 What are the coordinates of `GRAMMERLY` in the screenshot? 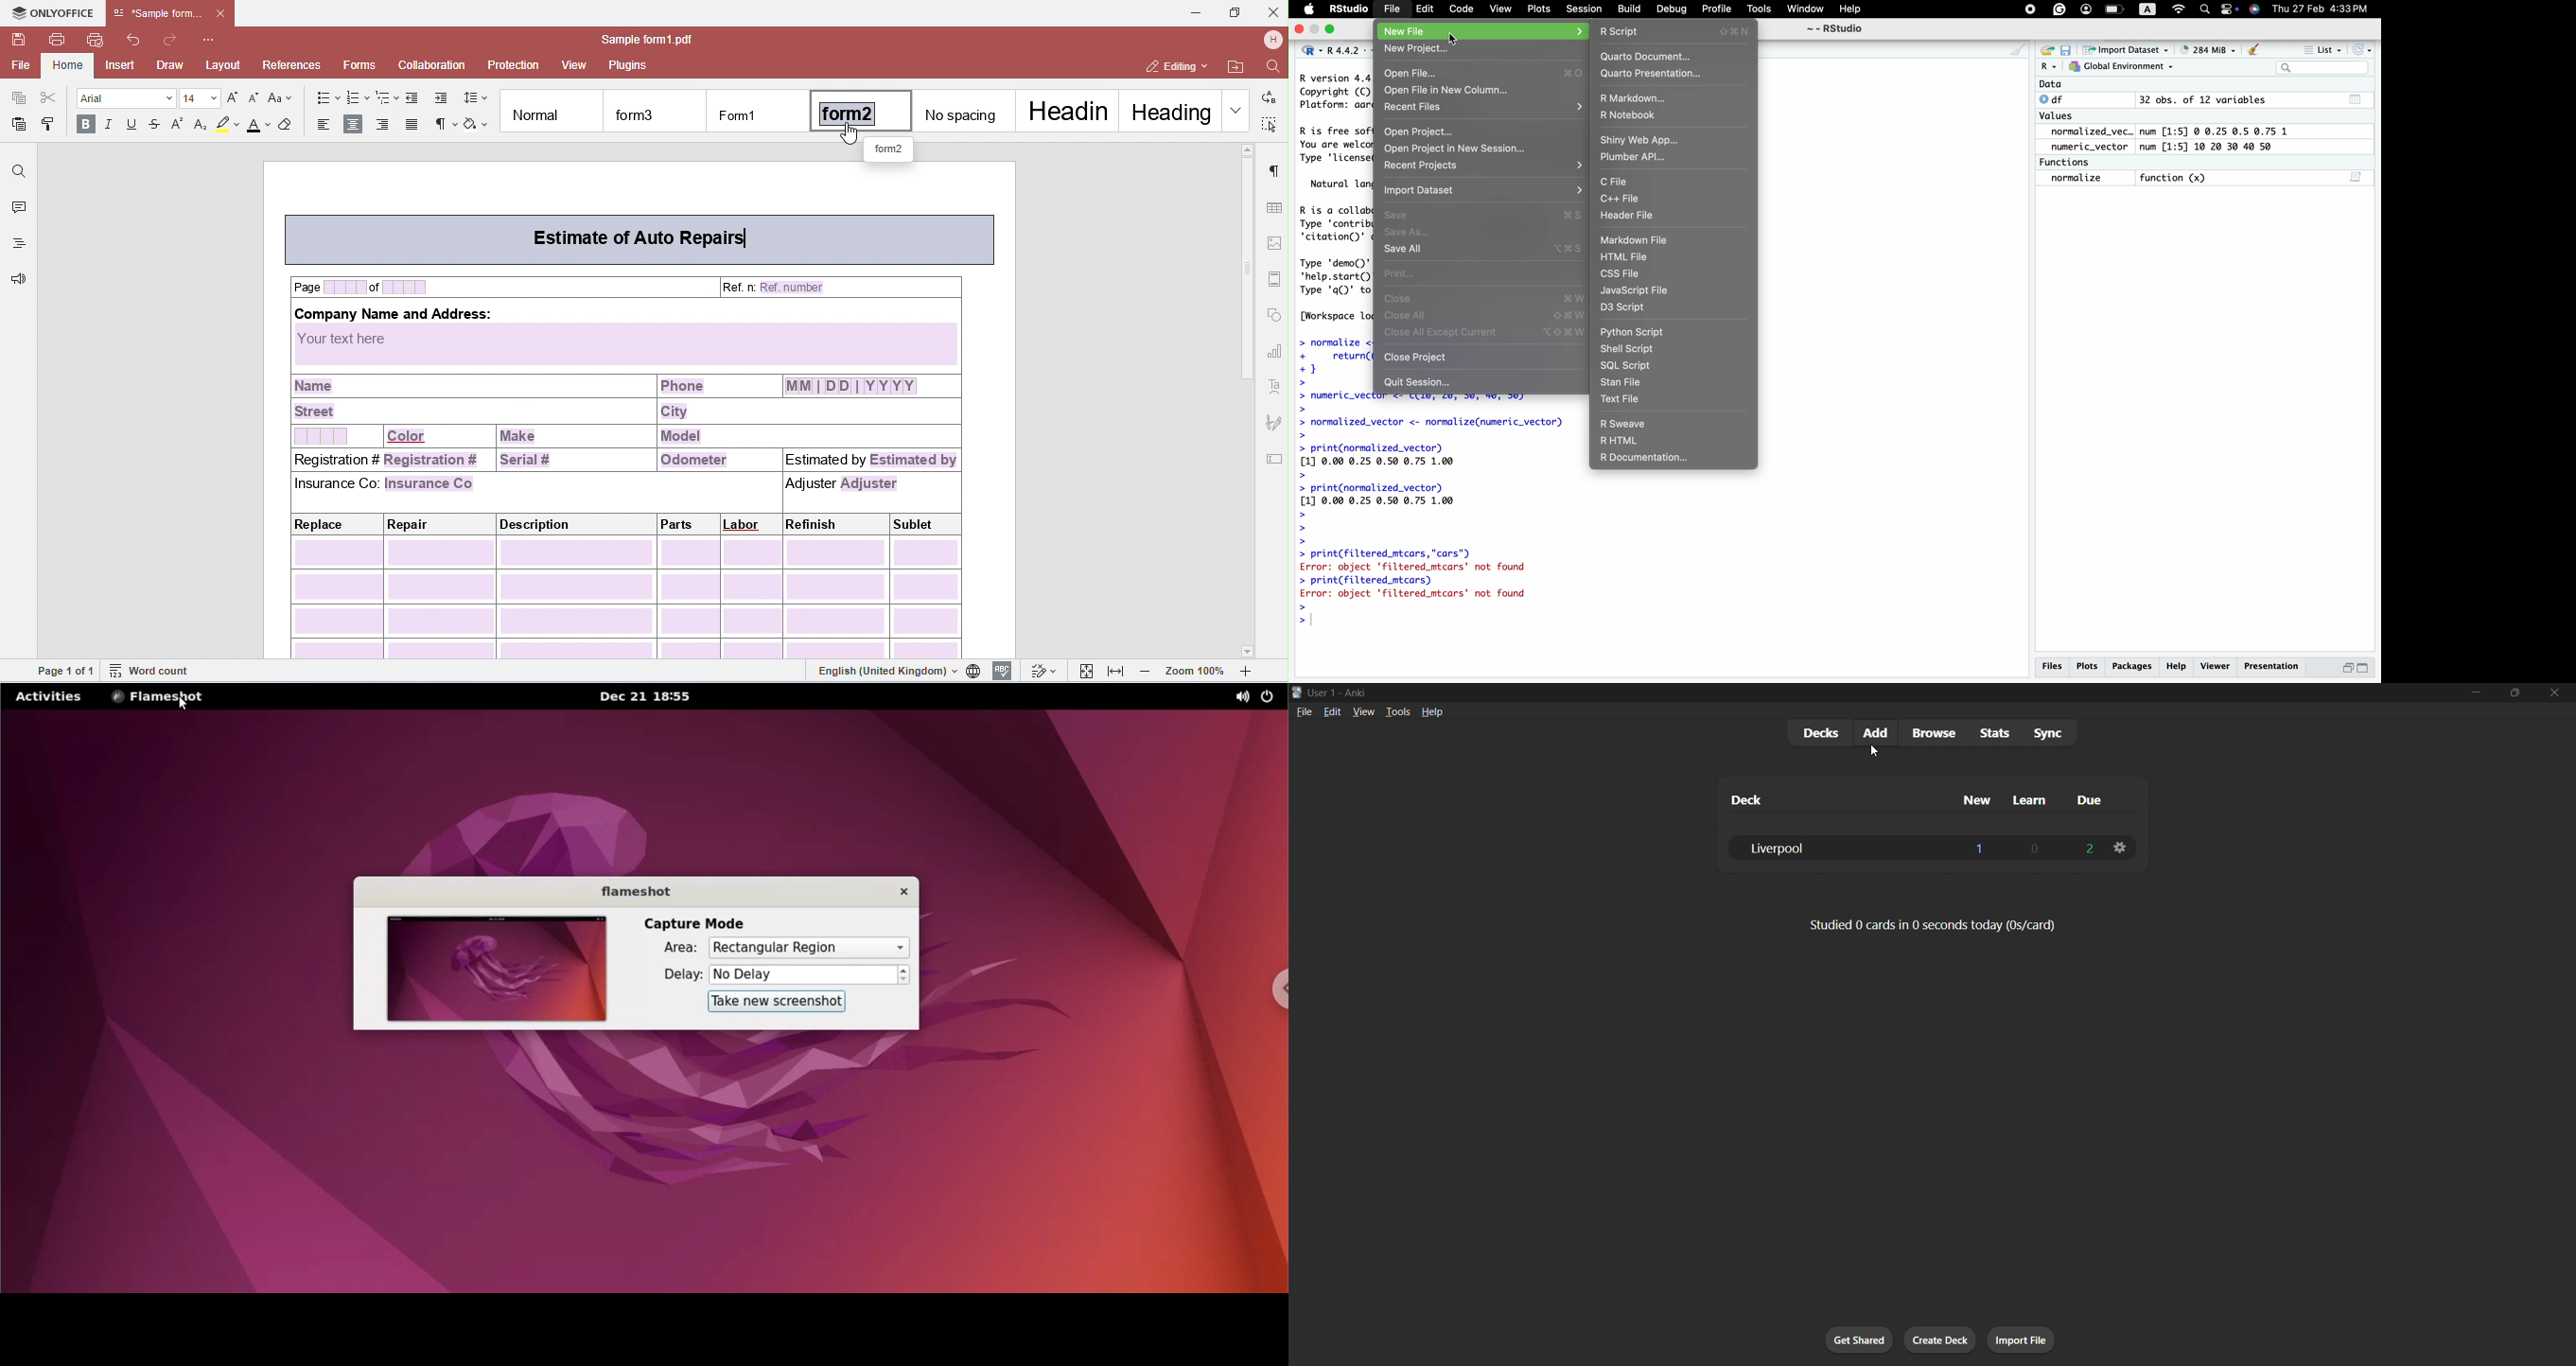 It's located at (2059, 8).